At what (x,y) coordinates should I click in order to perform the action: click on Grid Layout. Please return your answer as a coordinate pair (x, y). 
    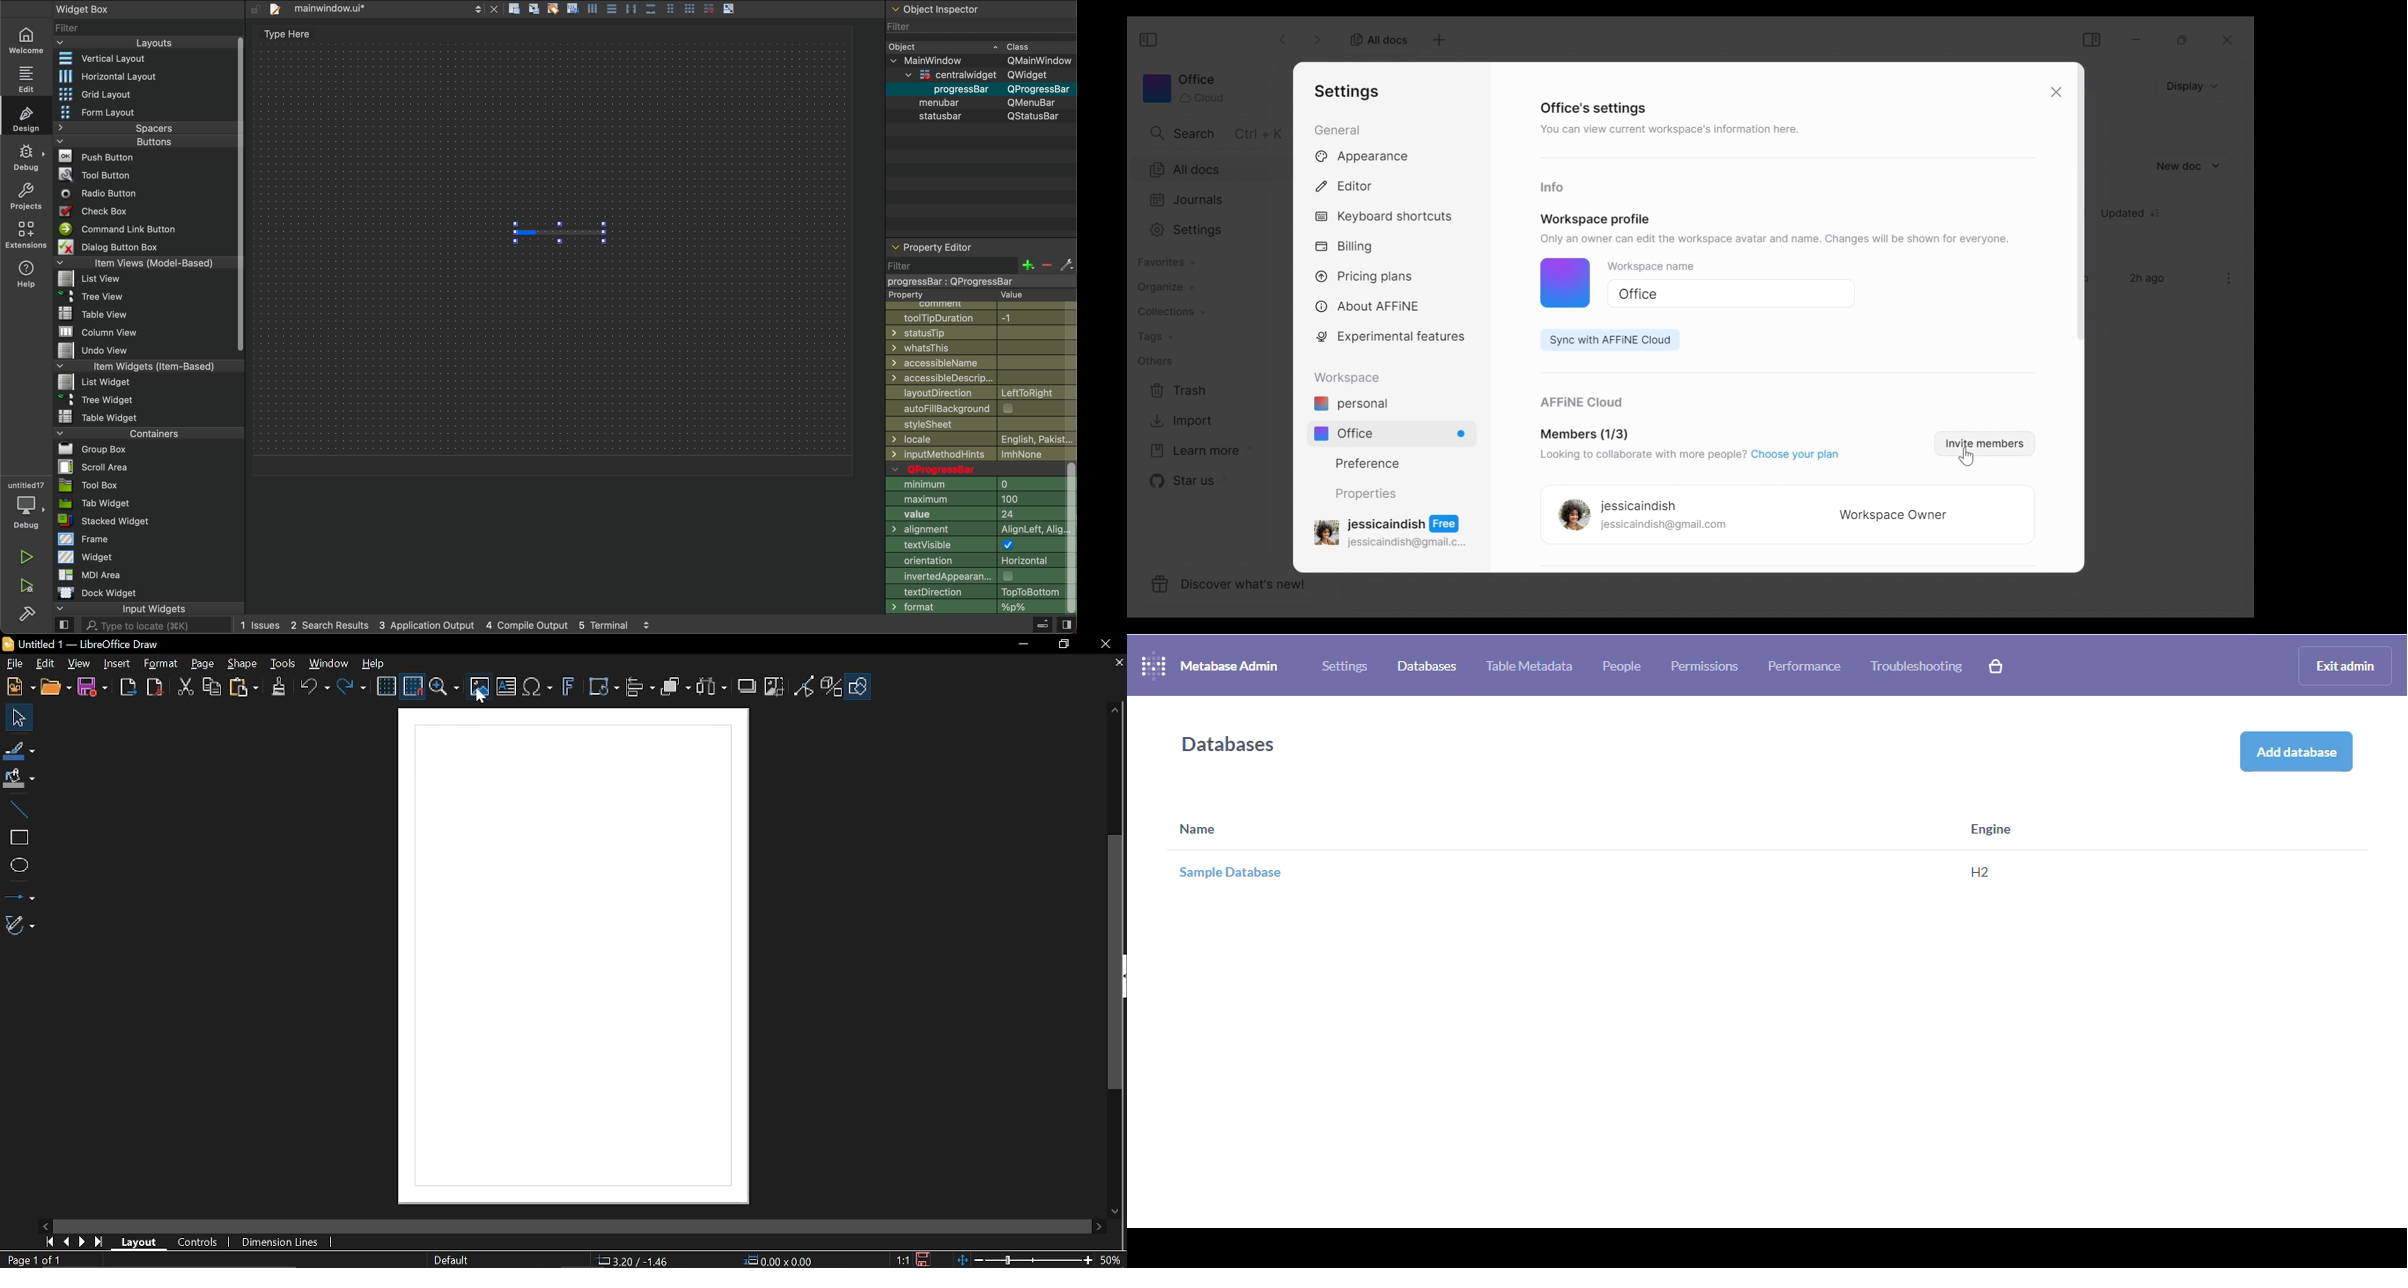
    Looking at the image, I should click on (118, 93).